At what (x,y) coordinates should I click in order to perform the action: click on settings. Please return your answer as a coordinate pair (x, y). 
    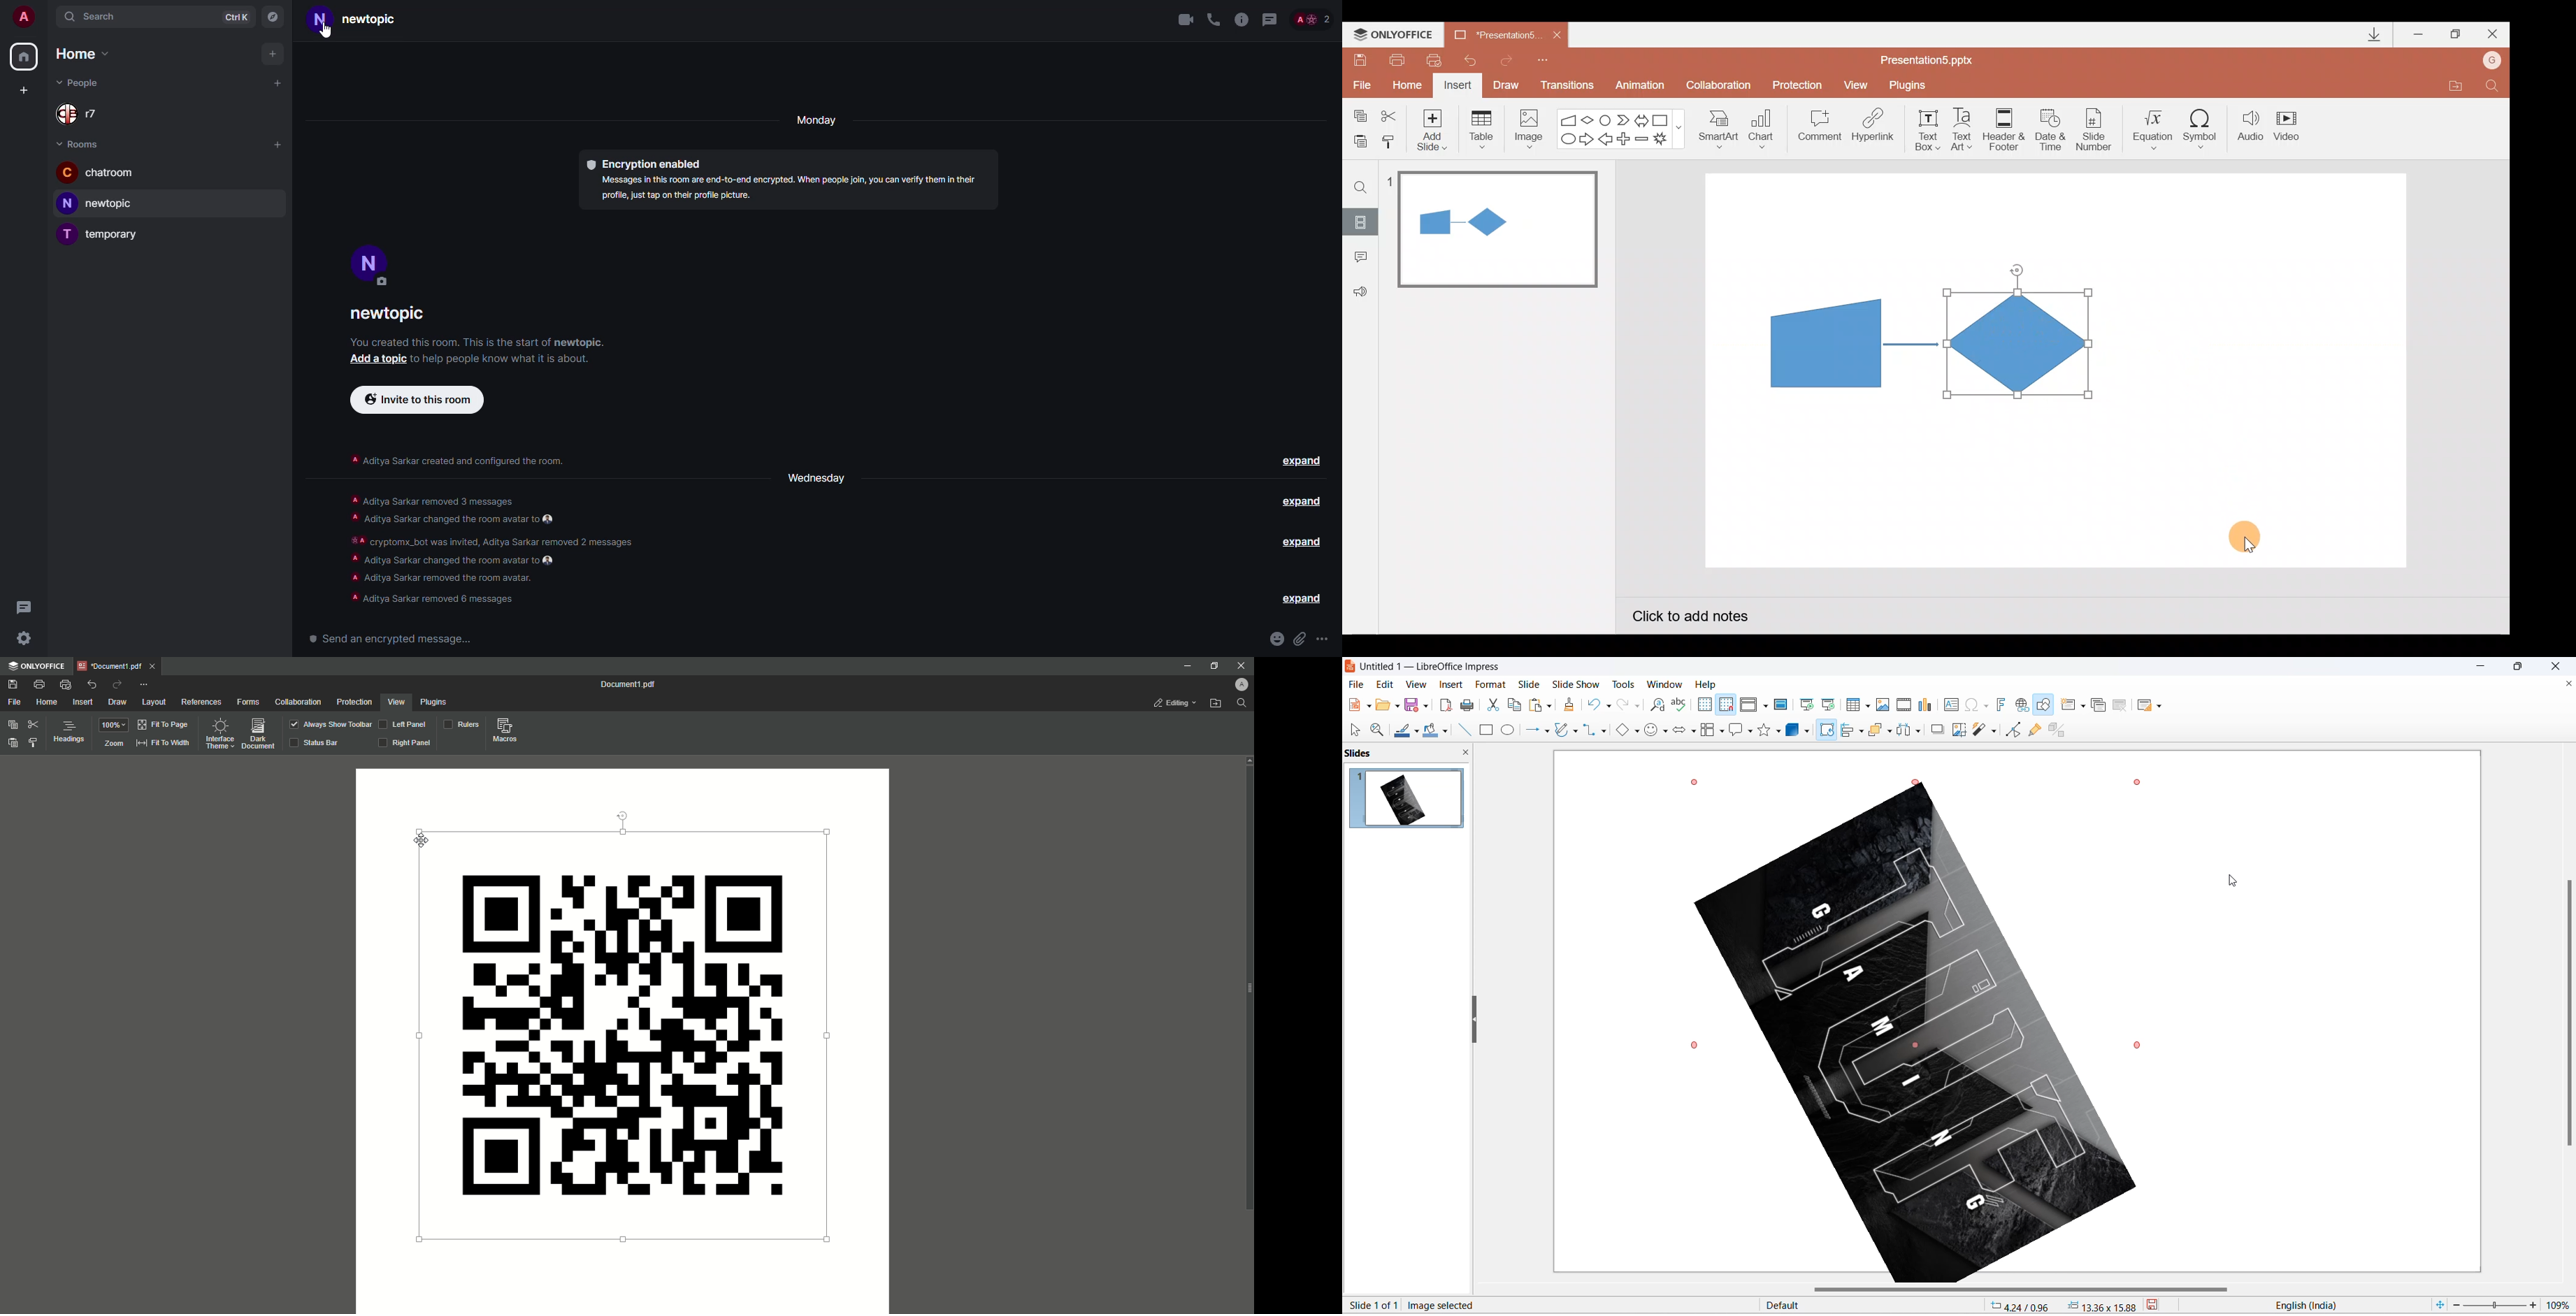
    Looking at the image, I should click on (25, 641).